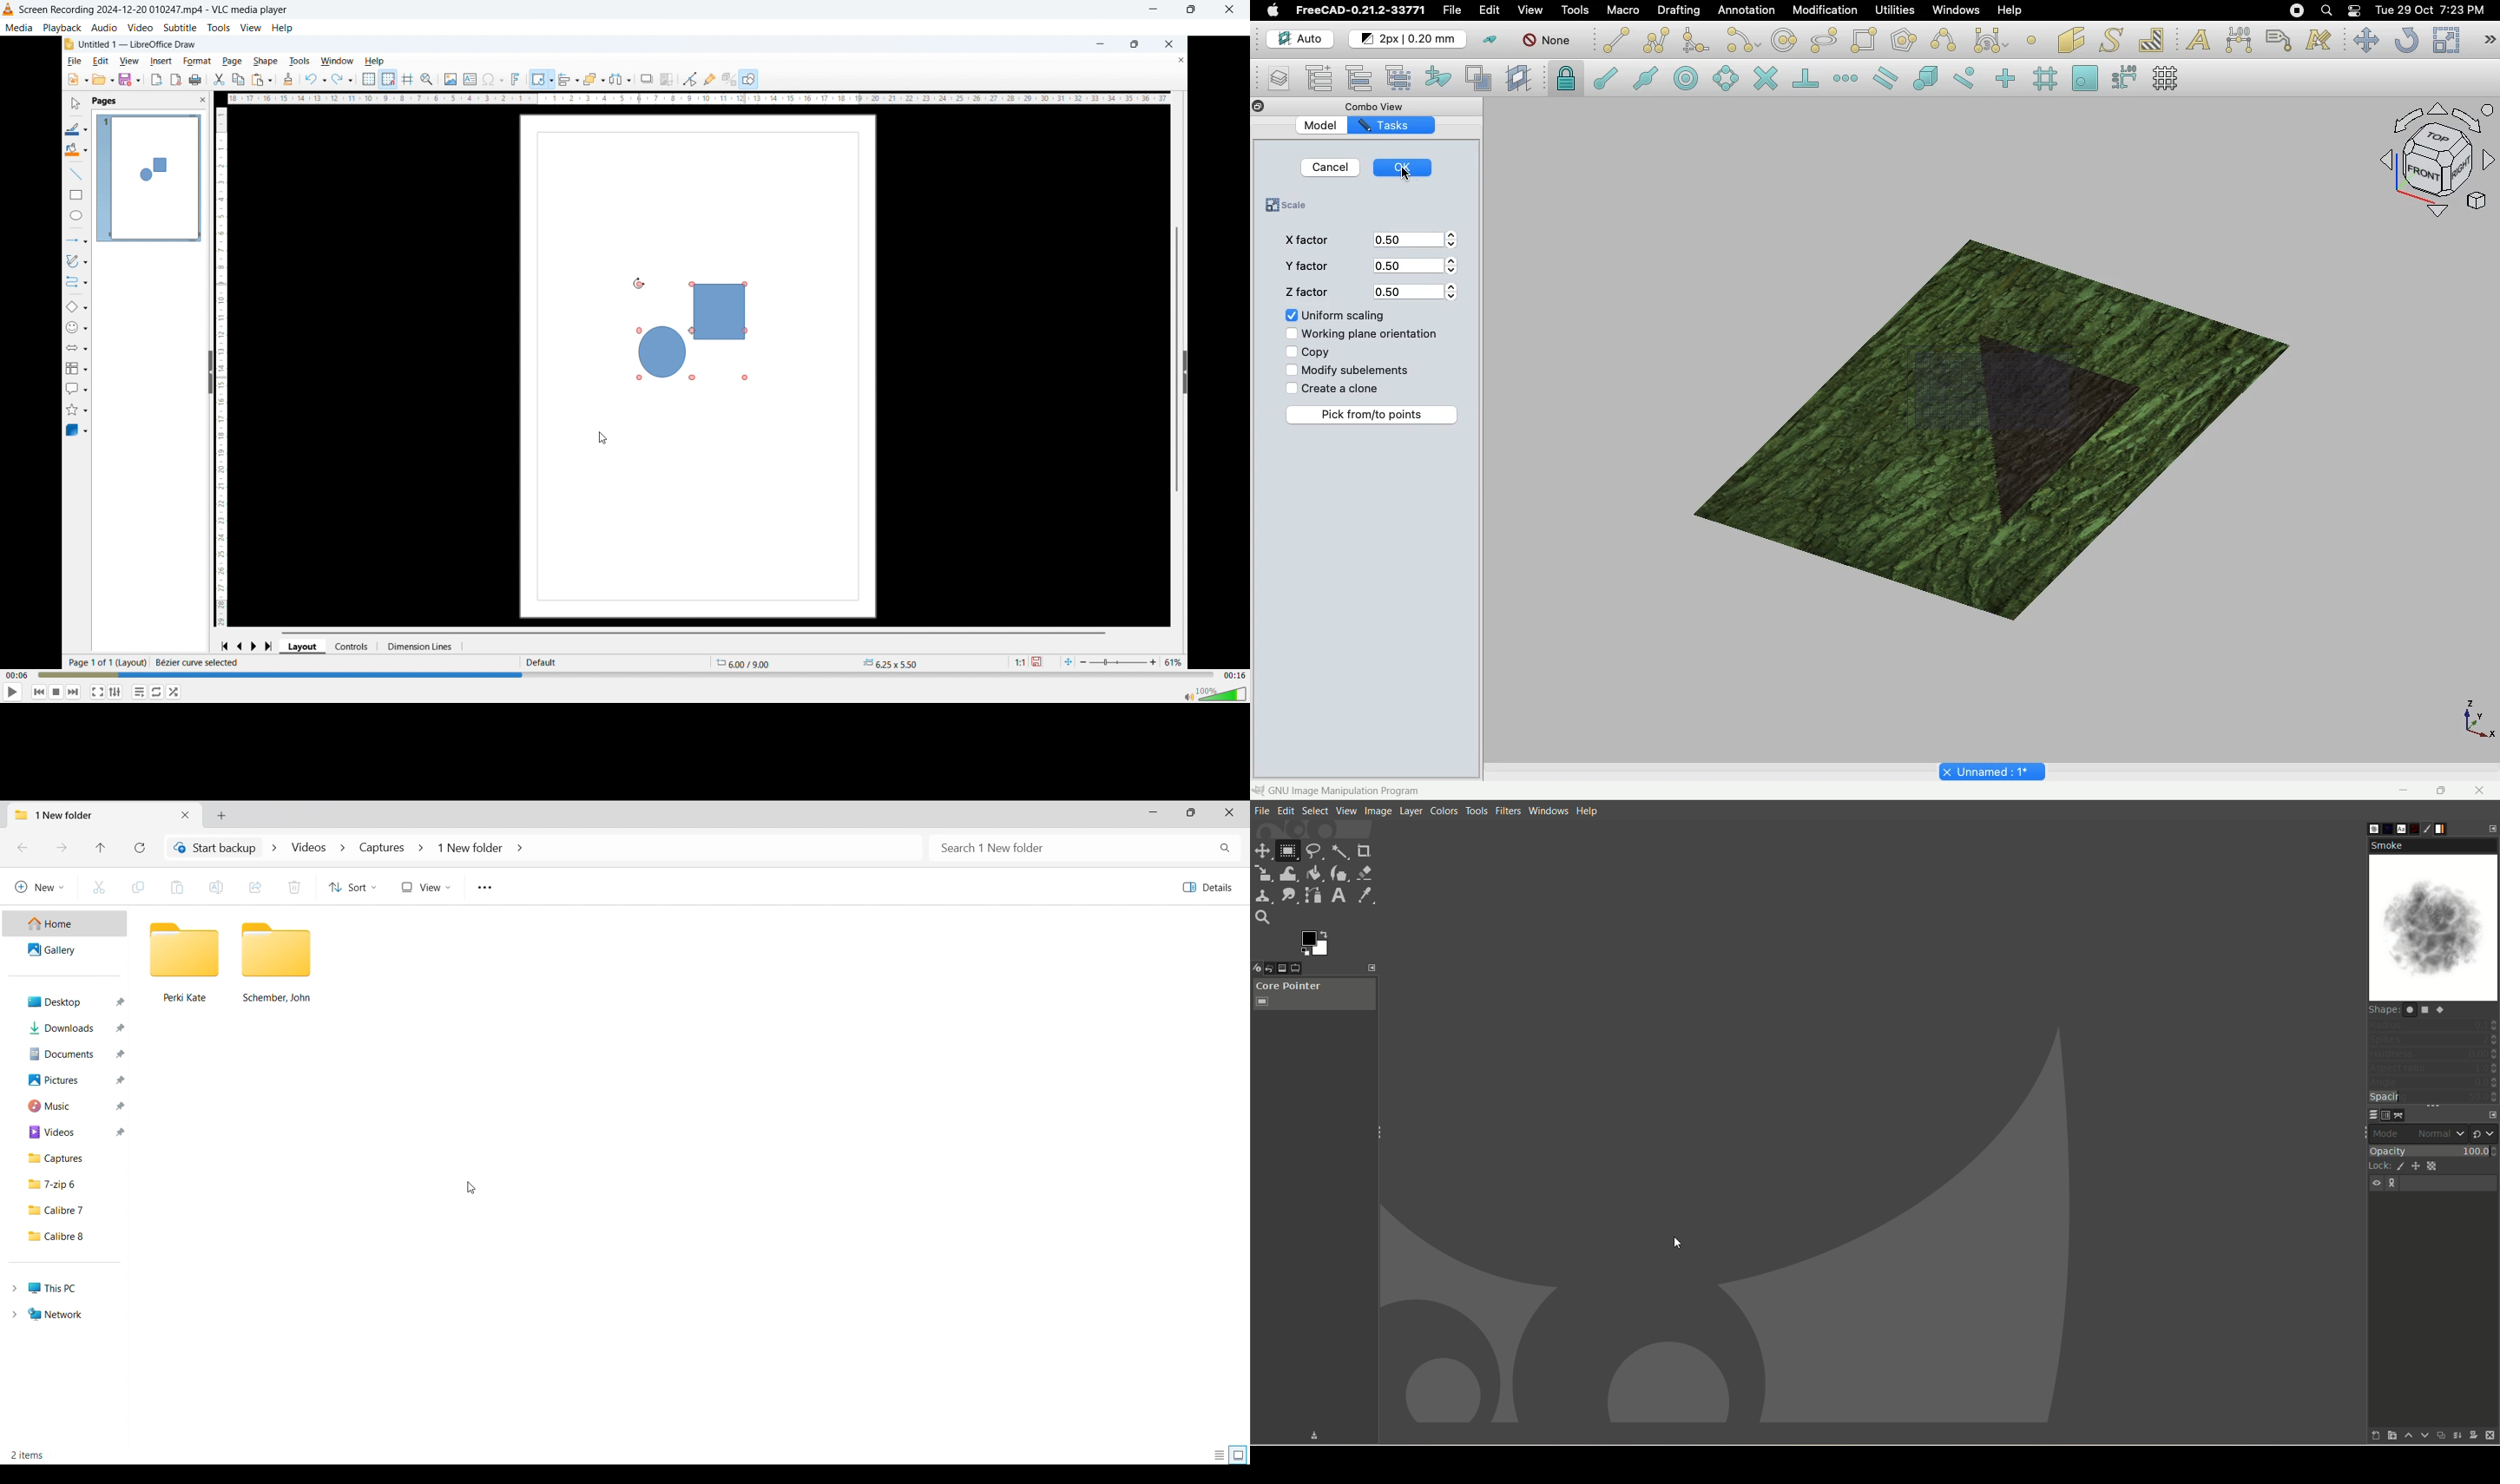 The width and height of the screenshot is (2520, 1484). Describe the element at coordinates (99, 887) in the screenshot. I see `Cut` at that location.